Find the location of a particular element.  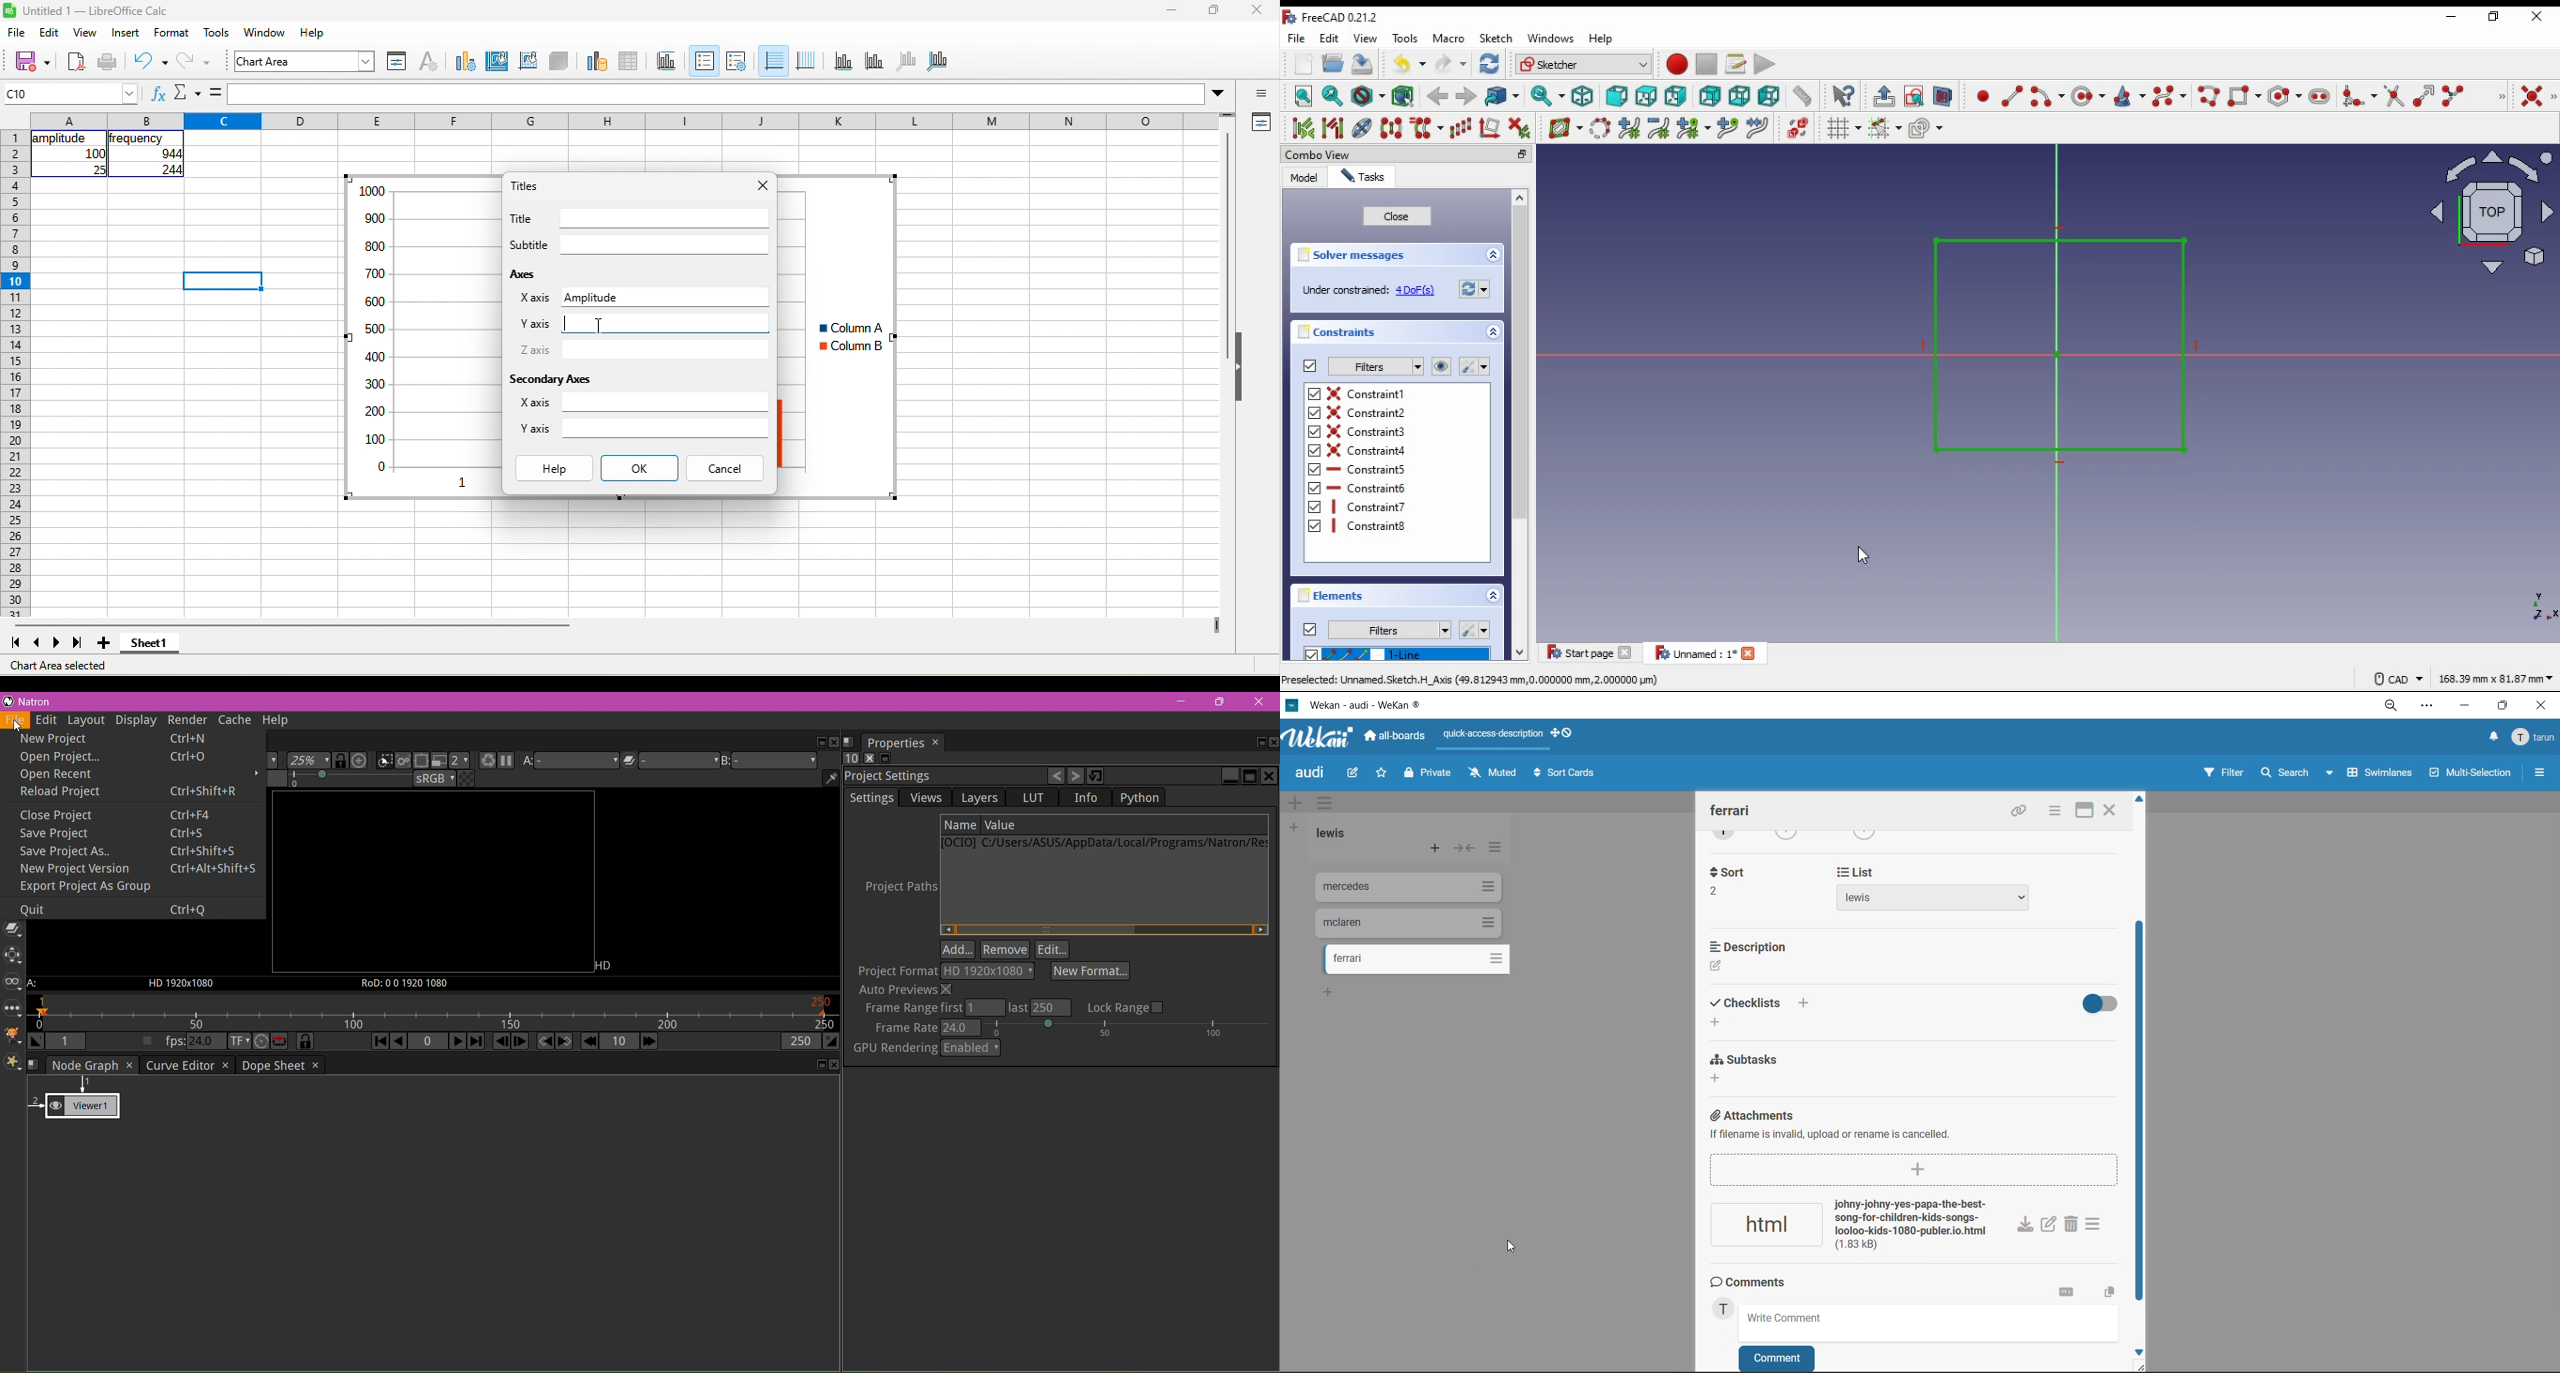

first sheet is located at coordinates (15, 644).